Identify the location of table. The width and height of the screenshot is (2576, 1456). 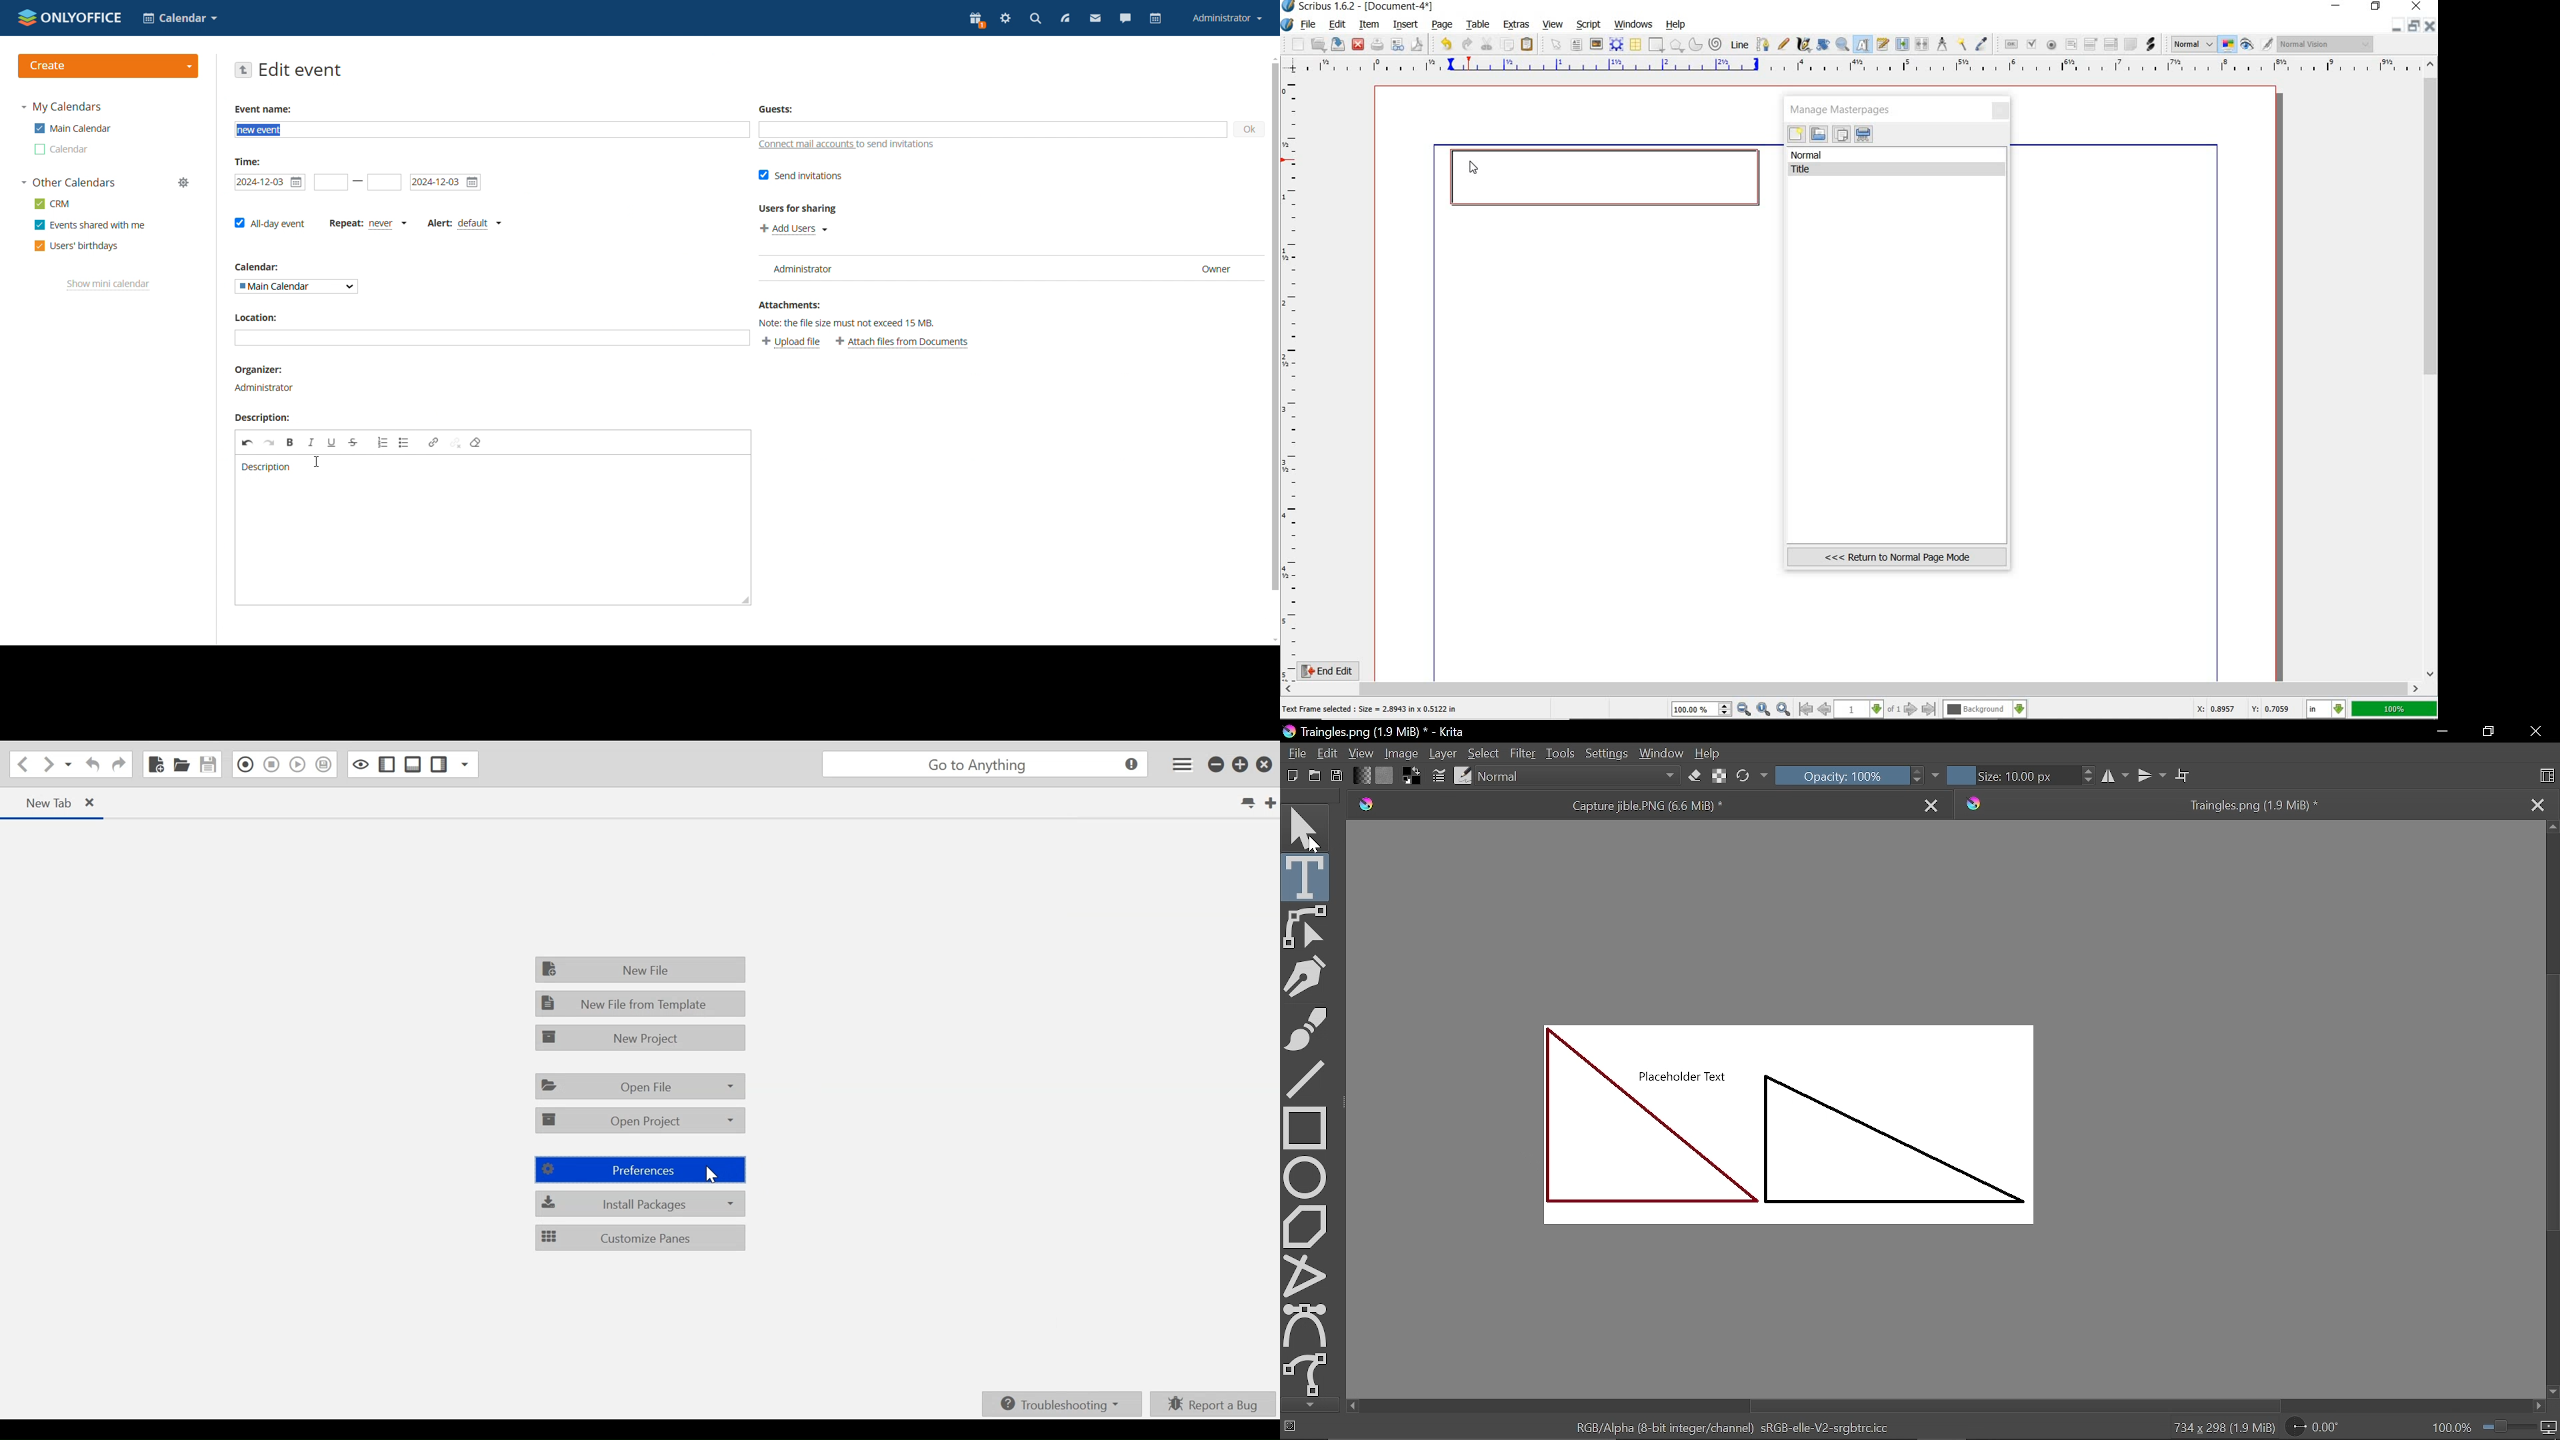
(1476, 24).